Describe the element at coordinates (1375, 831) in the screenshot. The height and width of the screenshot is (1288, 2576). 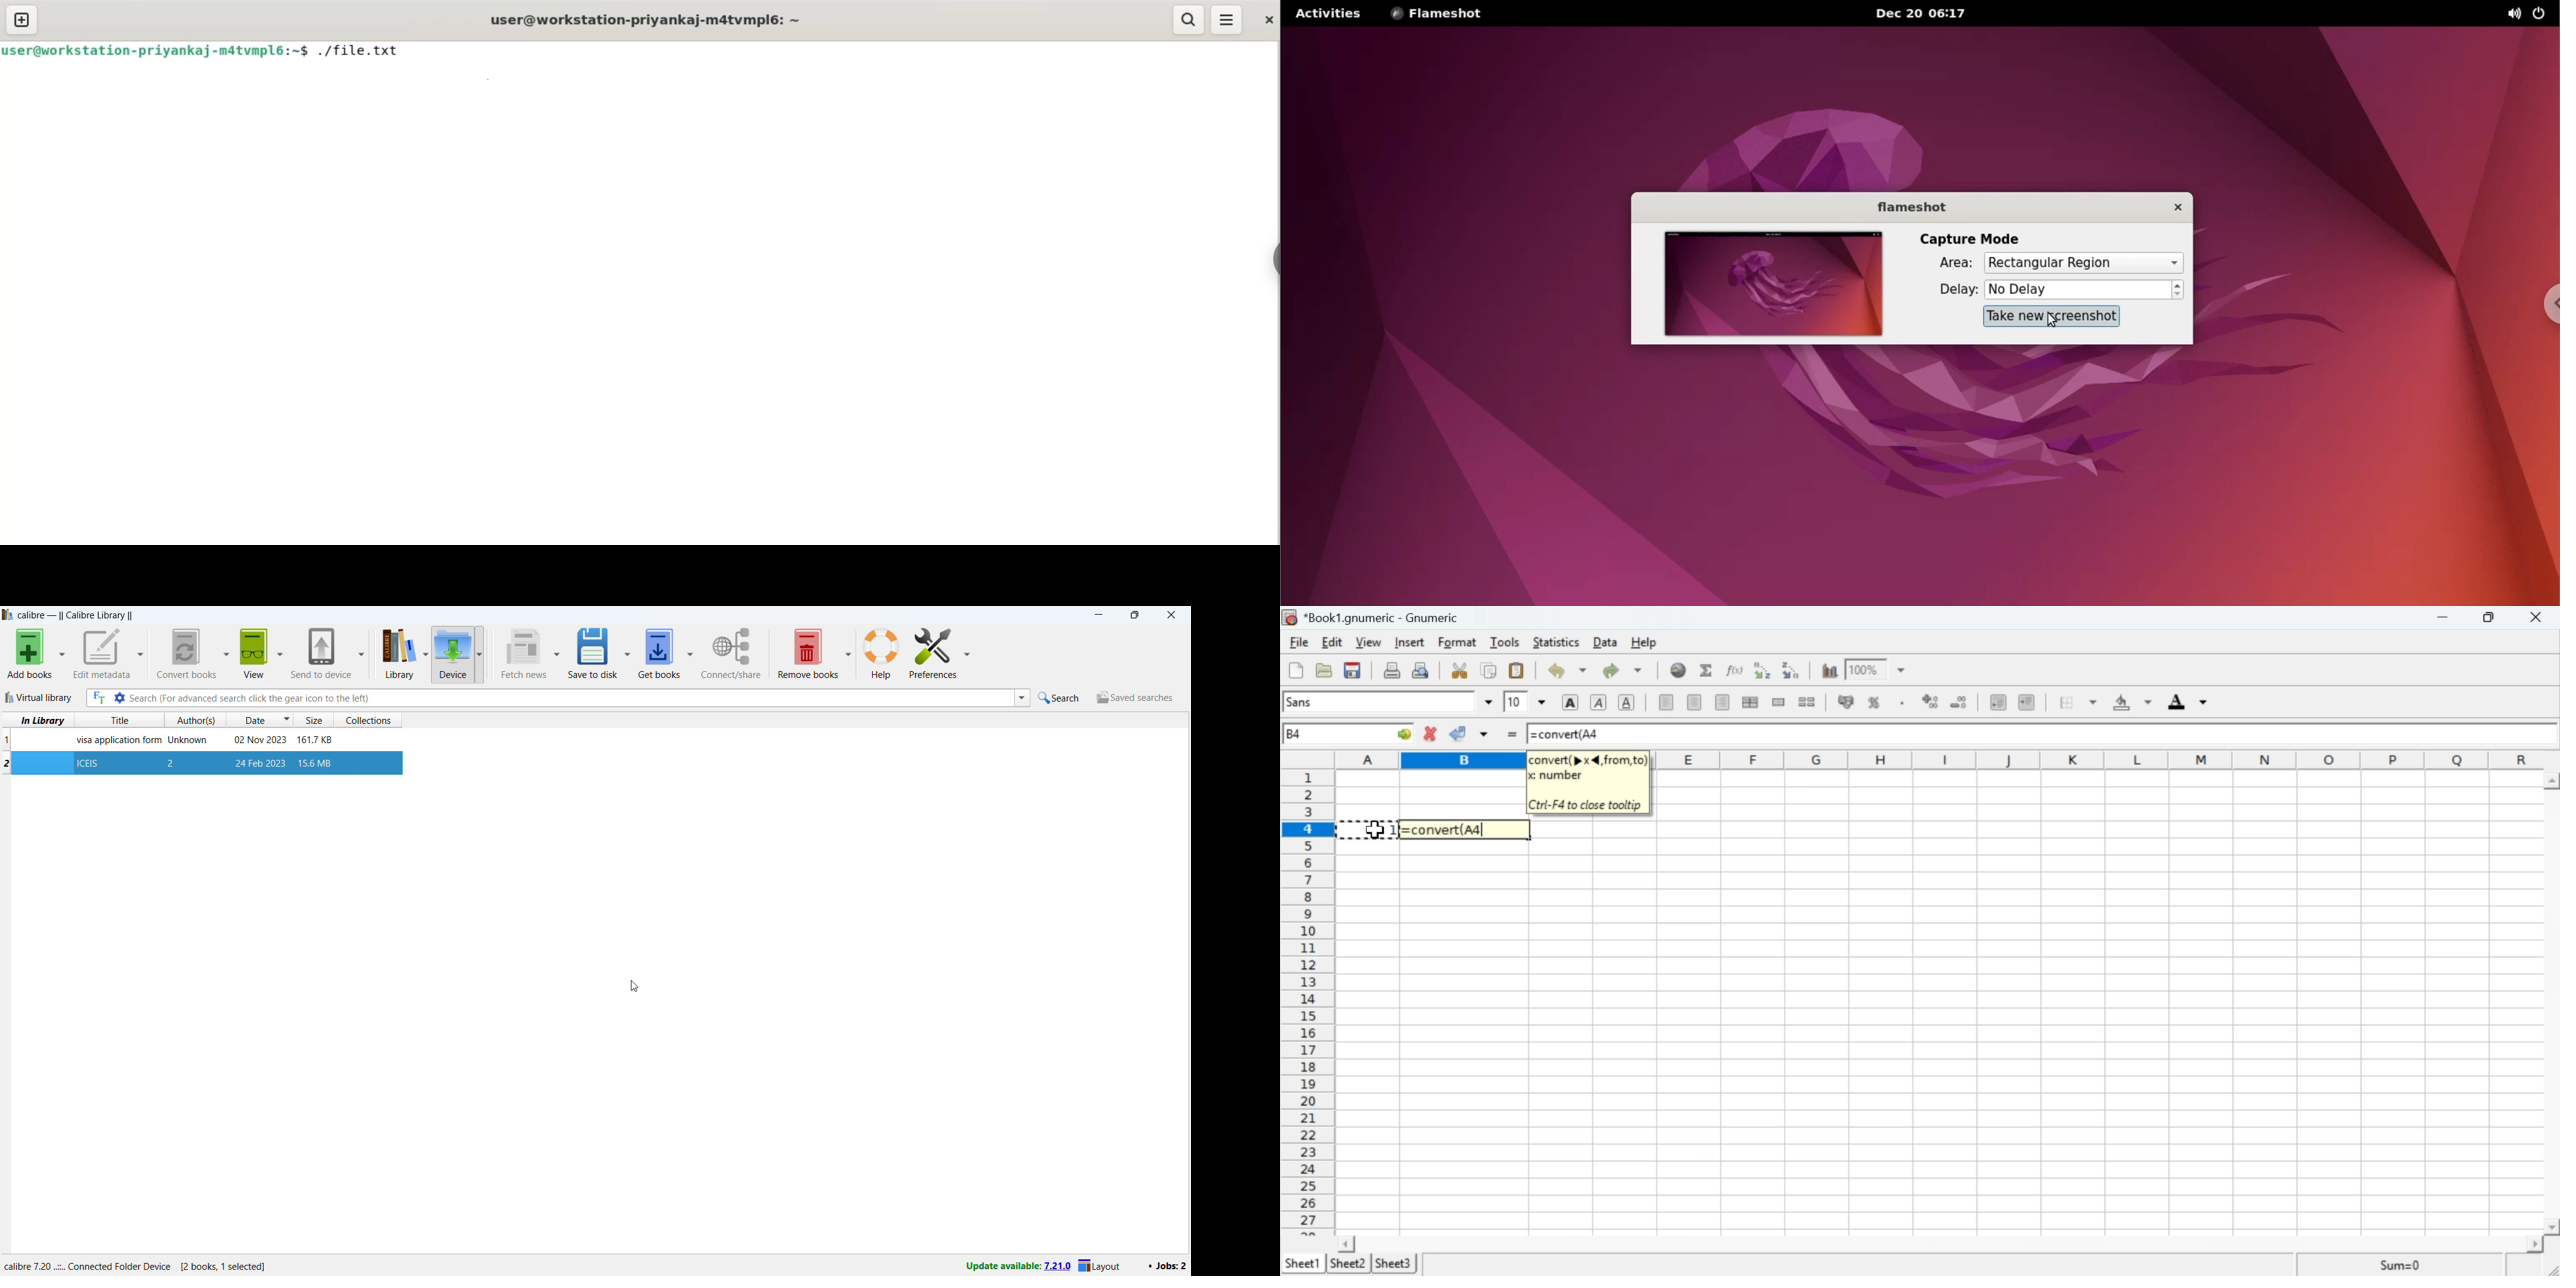
I see `cursor` at that location.